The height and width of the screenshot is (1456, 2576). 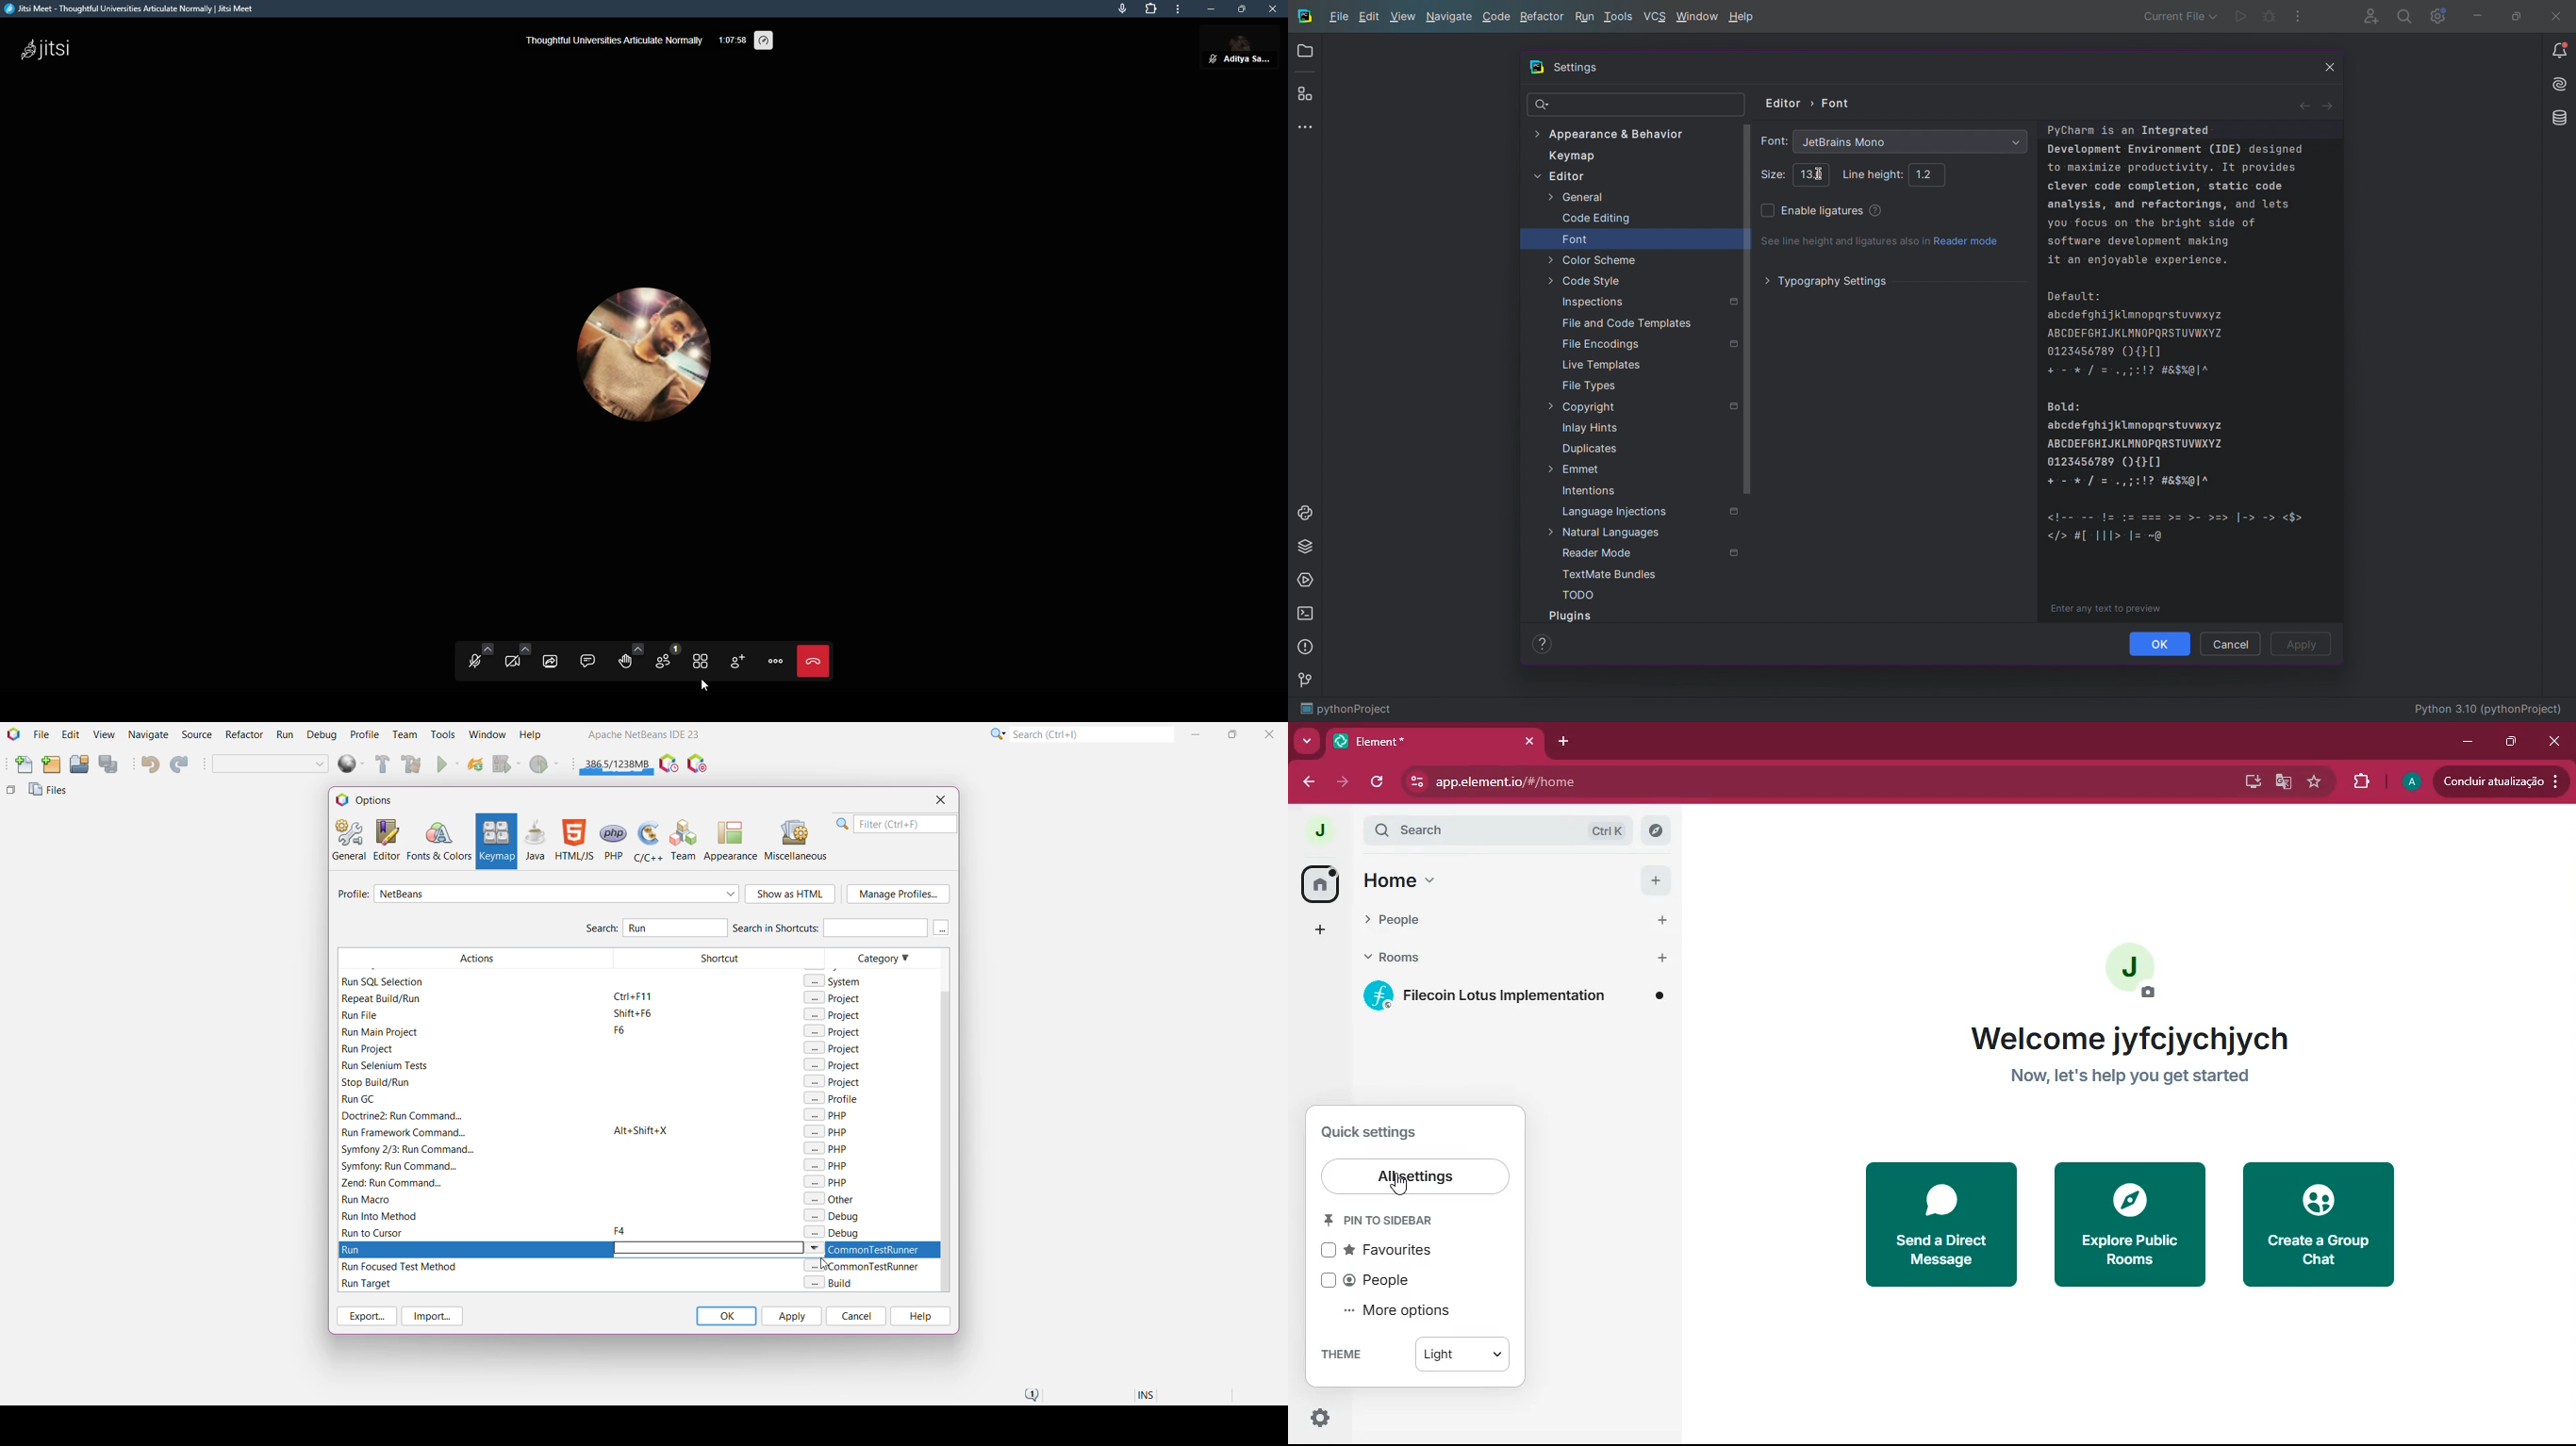 I want to click on refresh, so click(x=1379, y=782).